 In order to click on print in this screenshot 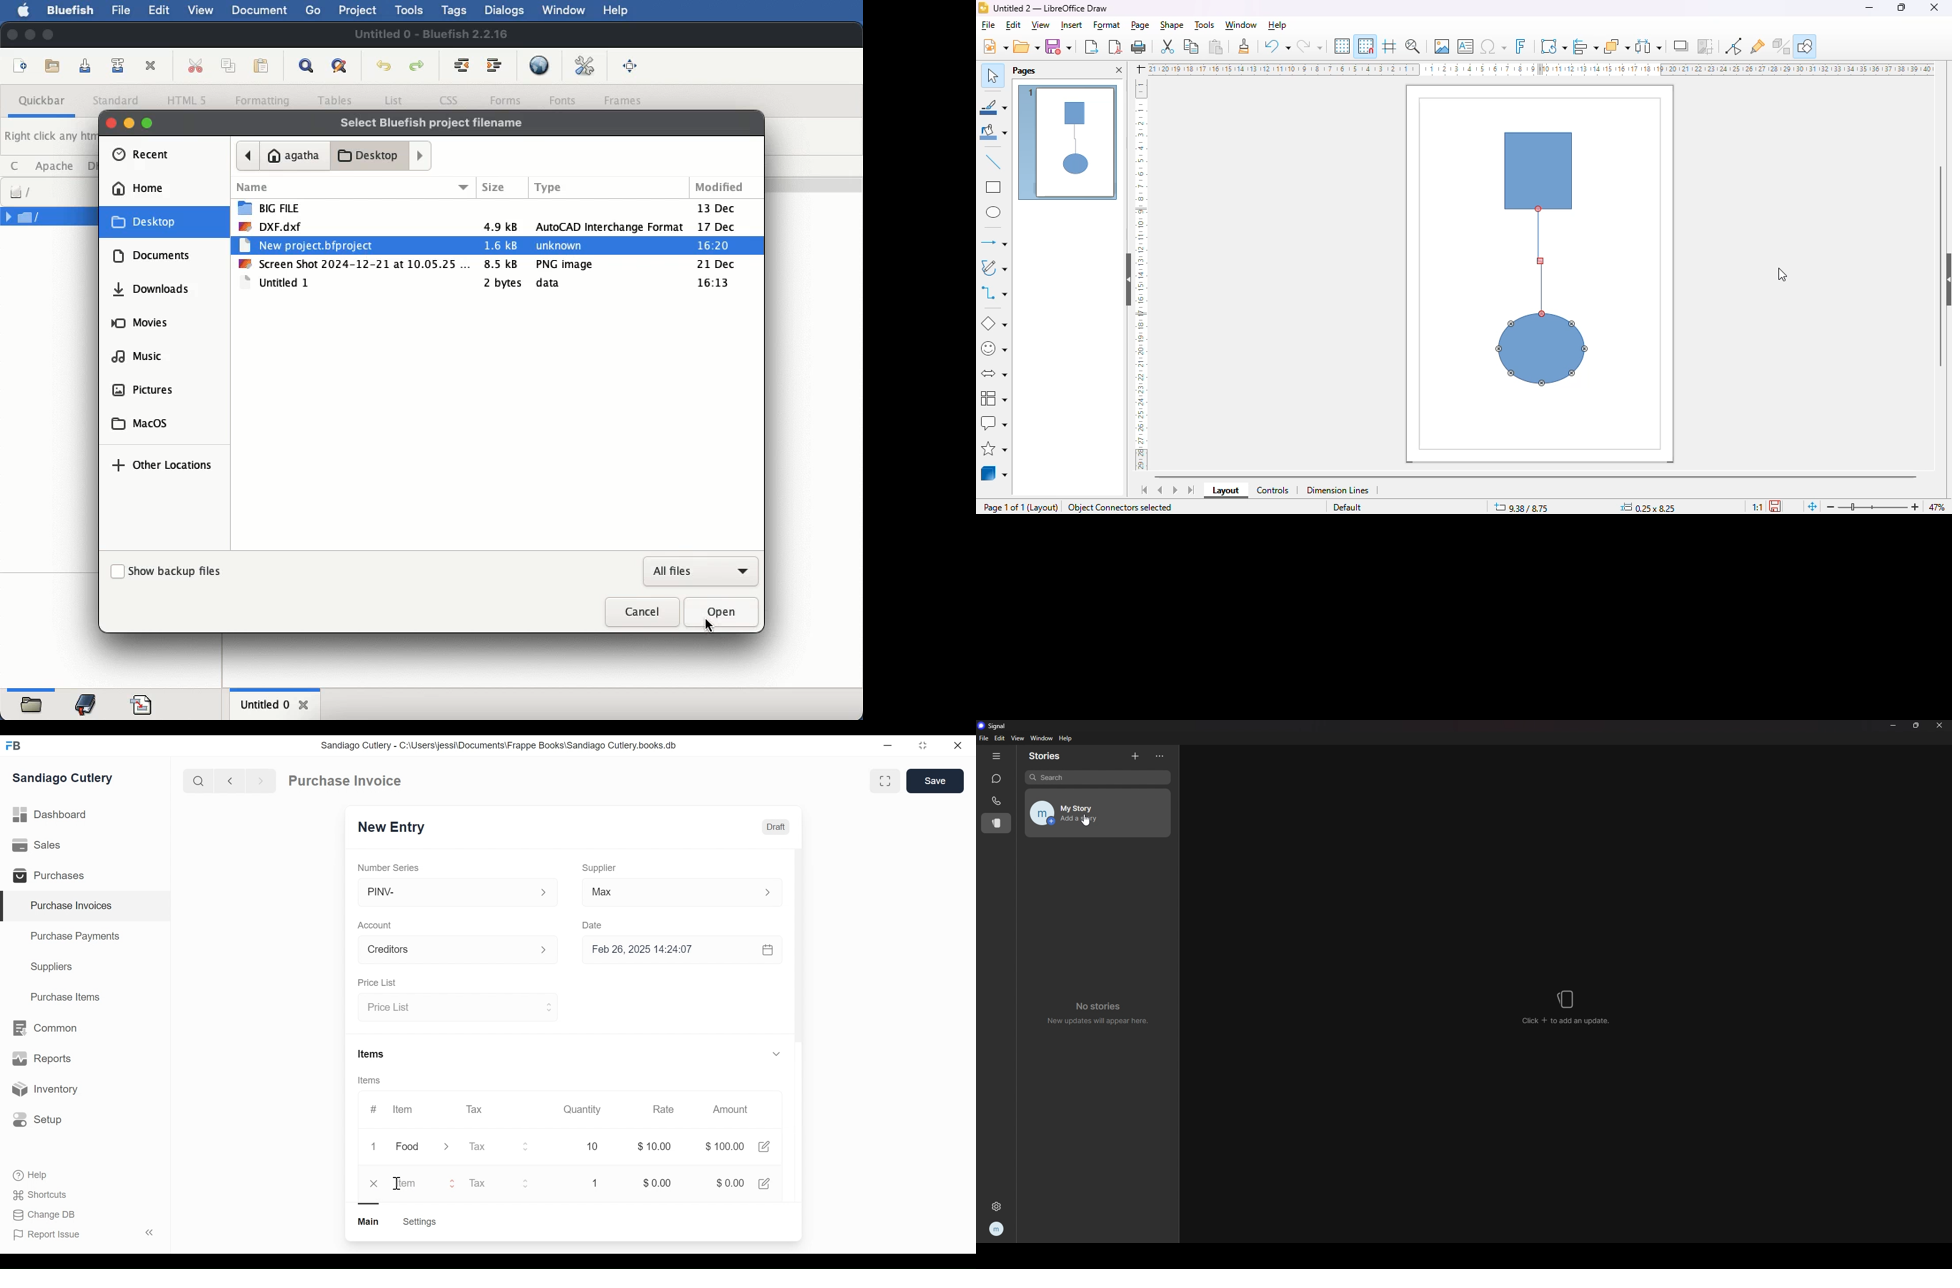, I will do `click(1138, 46)`.